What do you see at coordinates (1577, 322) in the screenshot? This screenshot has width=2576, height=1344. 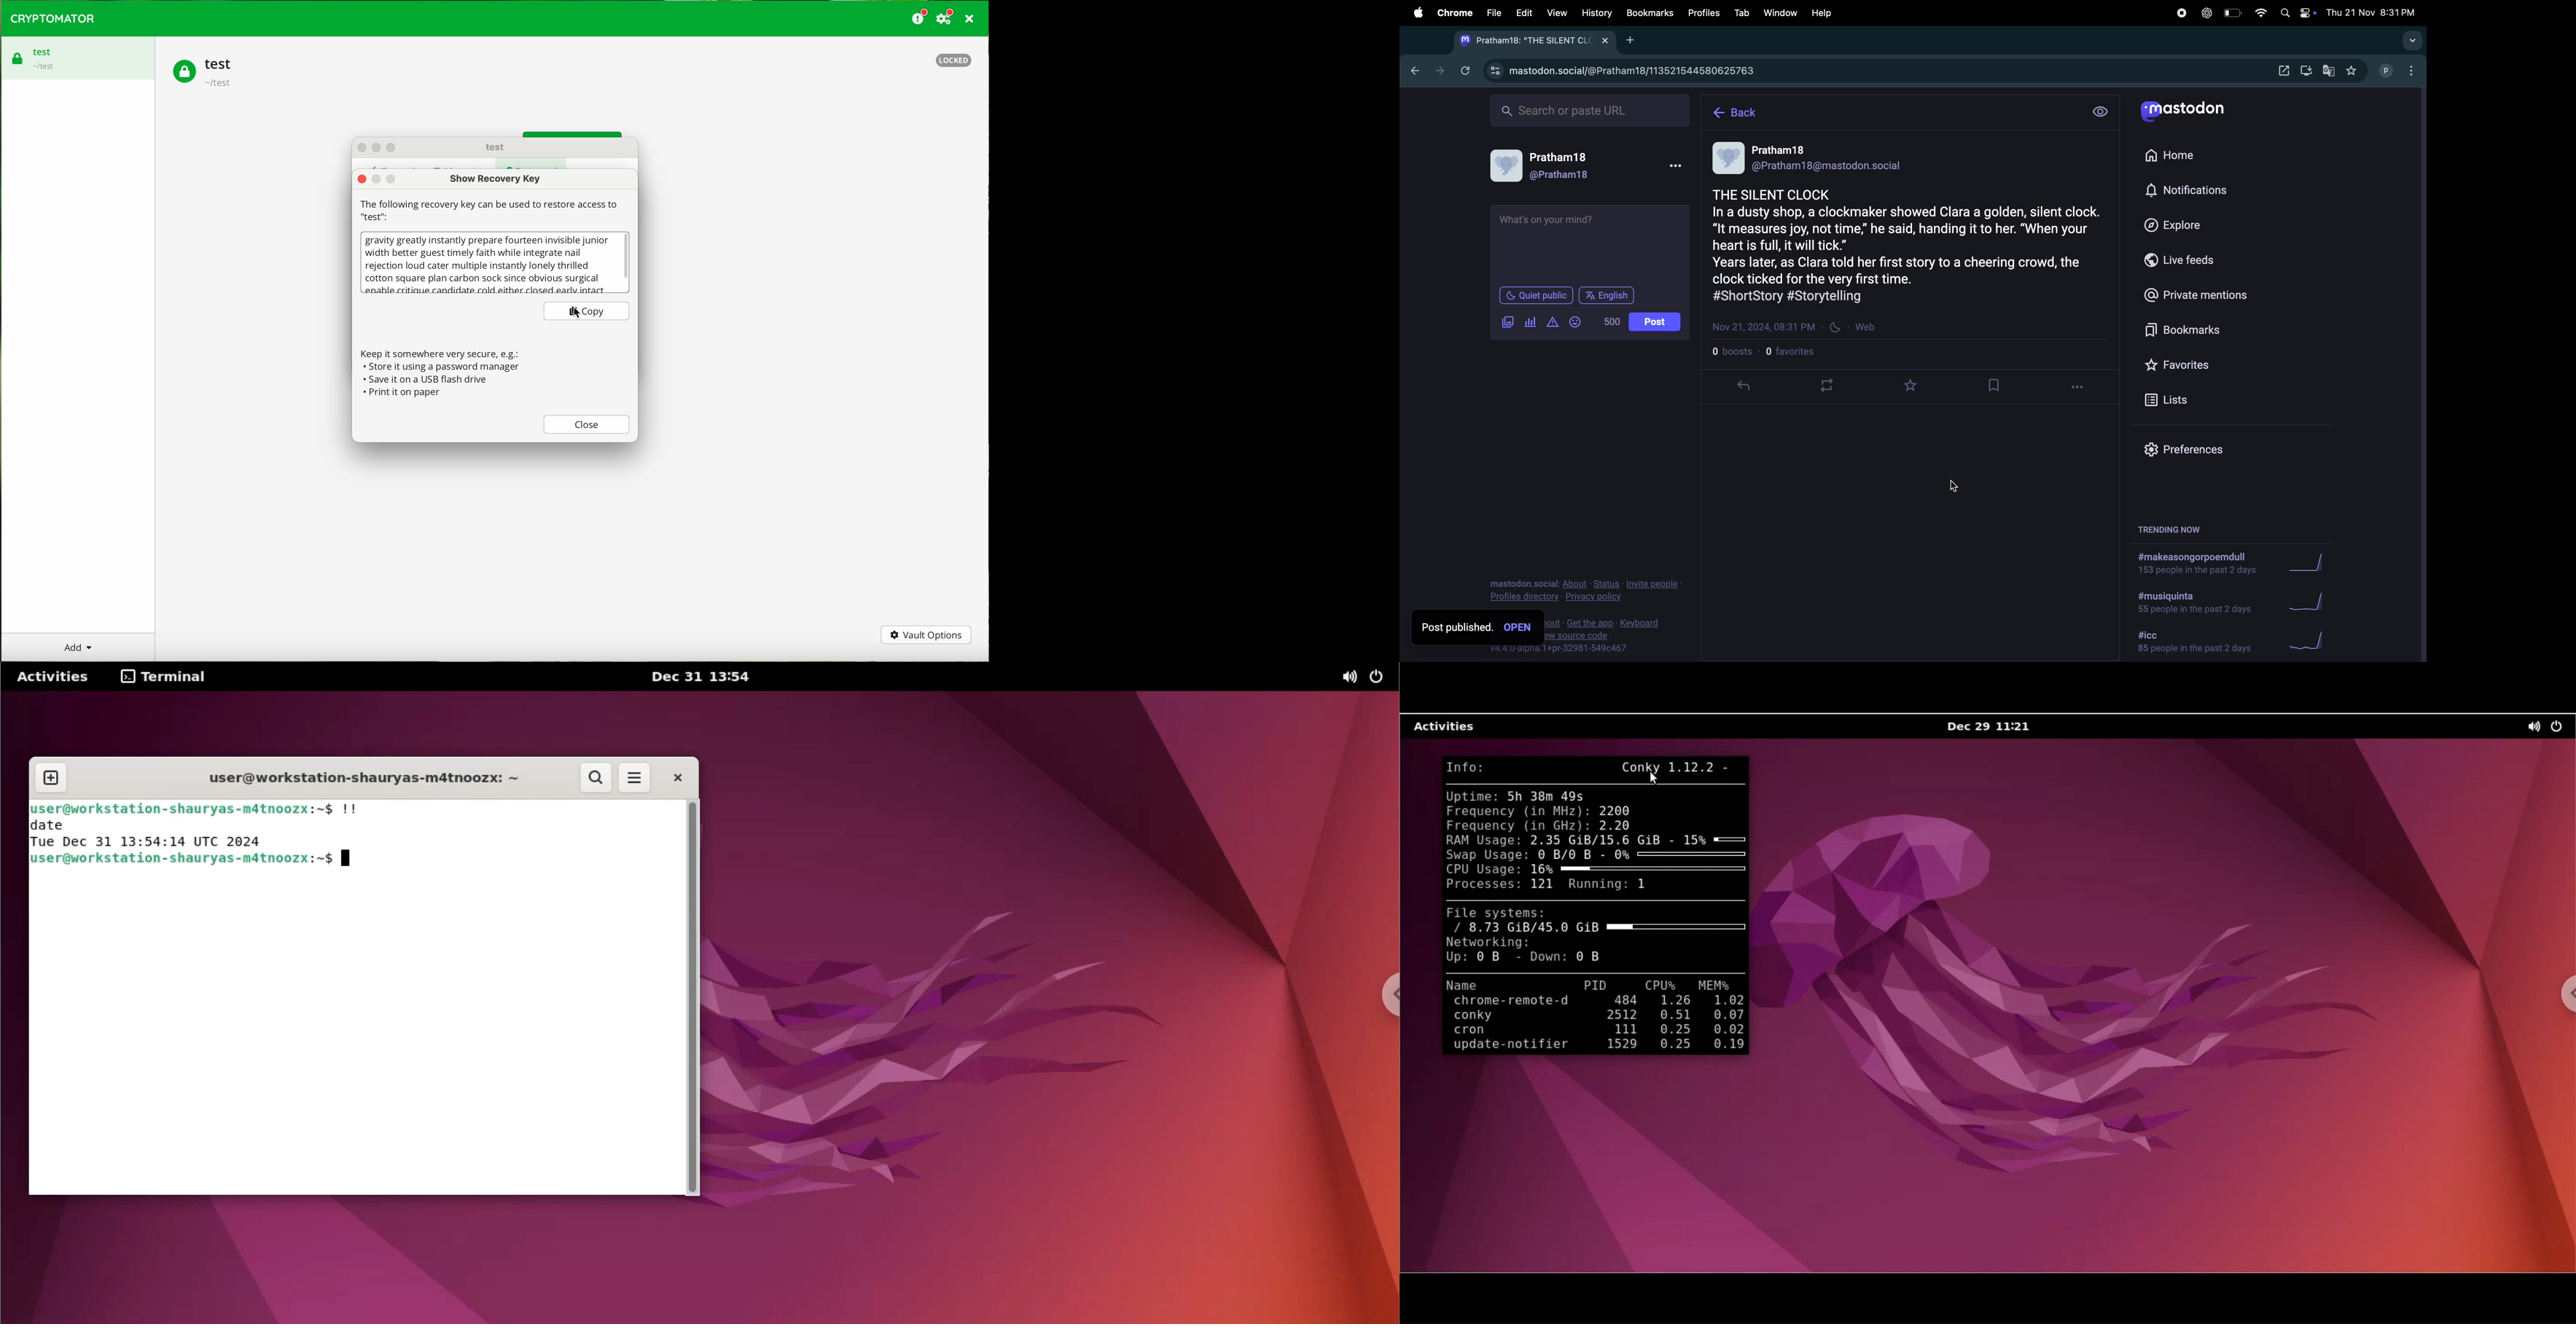 I see `emoji ` at bounding box center [1577, 322].